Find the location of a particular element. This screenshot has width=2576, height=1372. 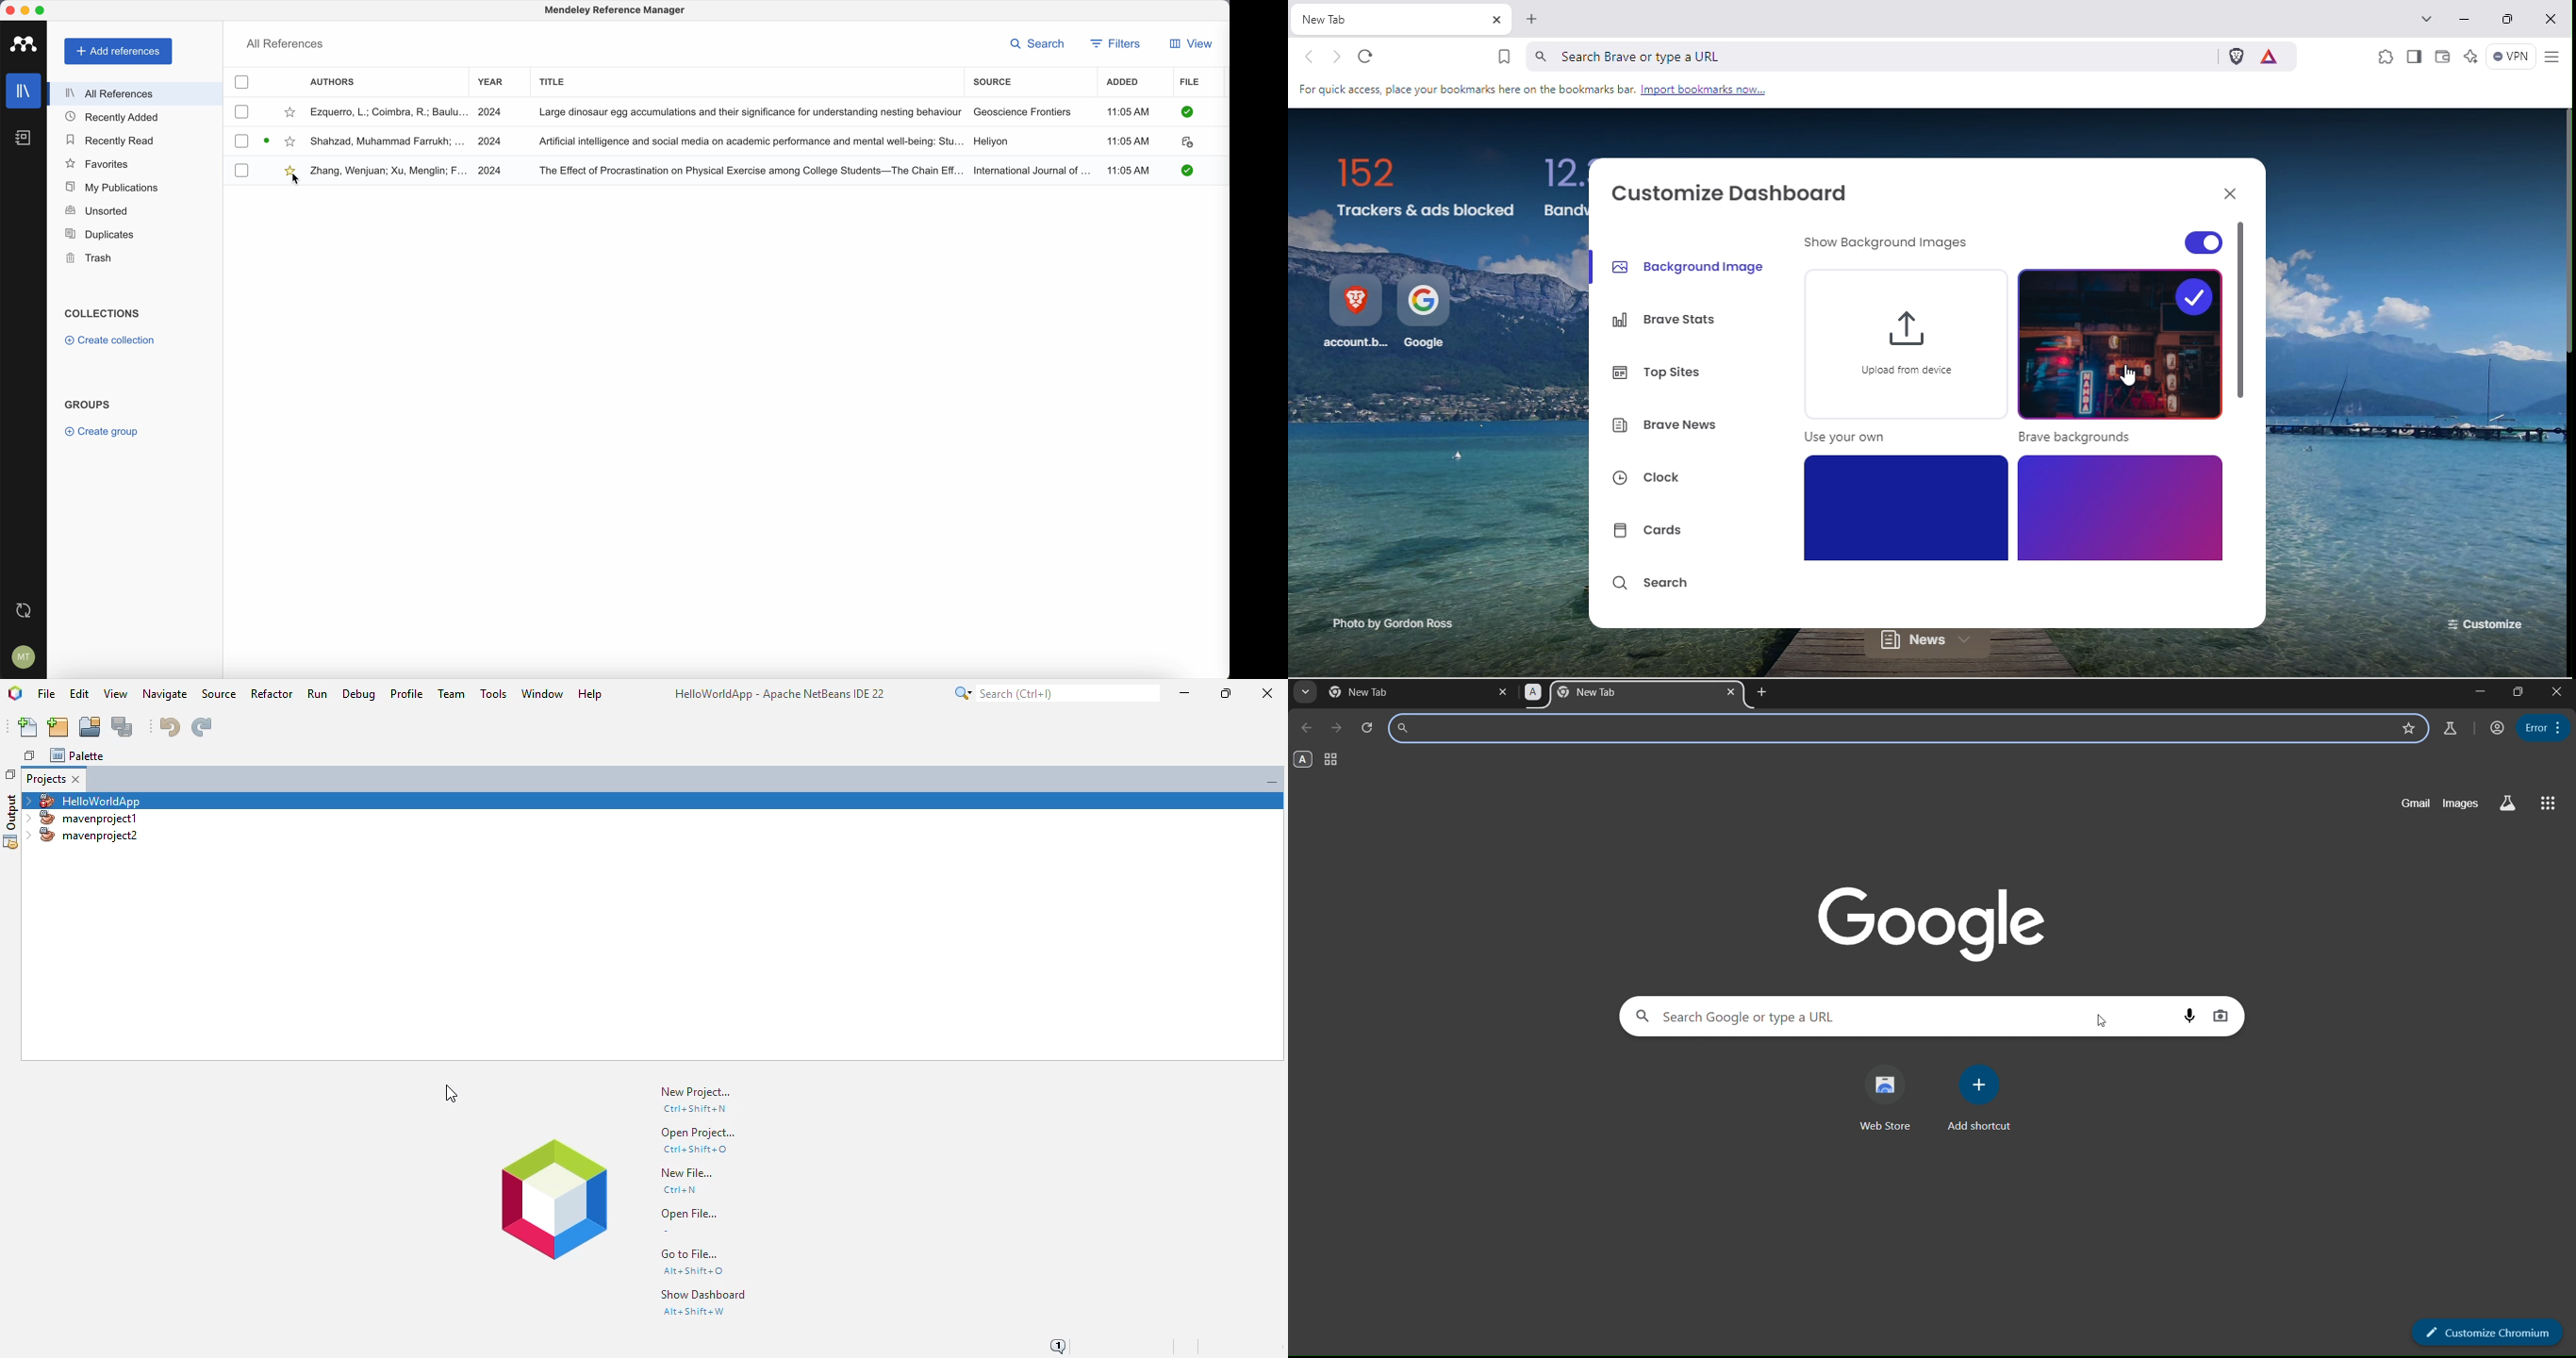

title is located at coordinates (554, 80).